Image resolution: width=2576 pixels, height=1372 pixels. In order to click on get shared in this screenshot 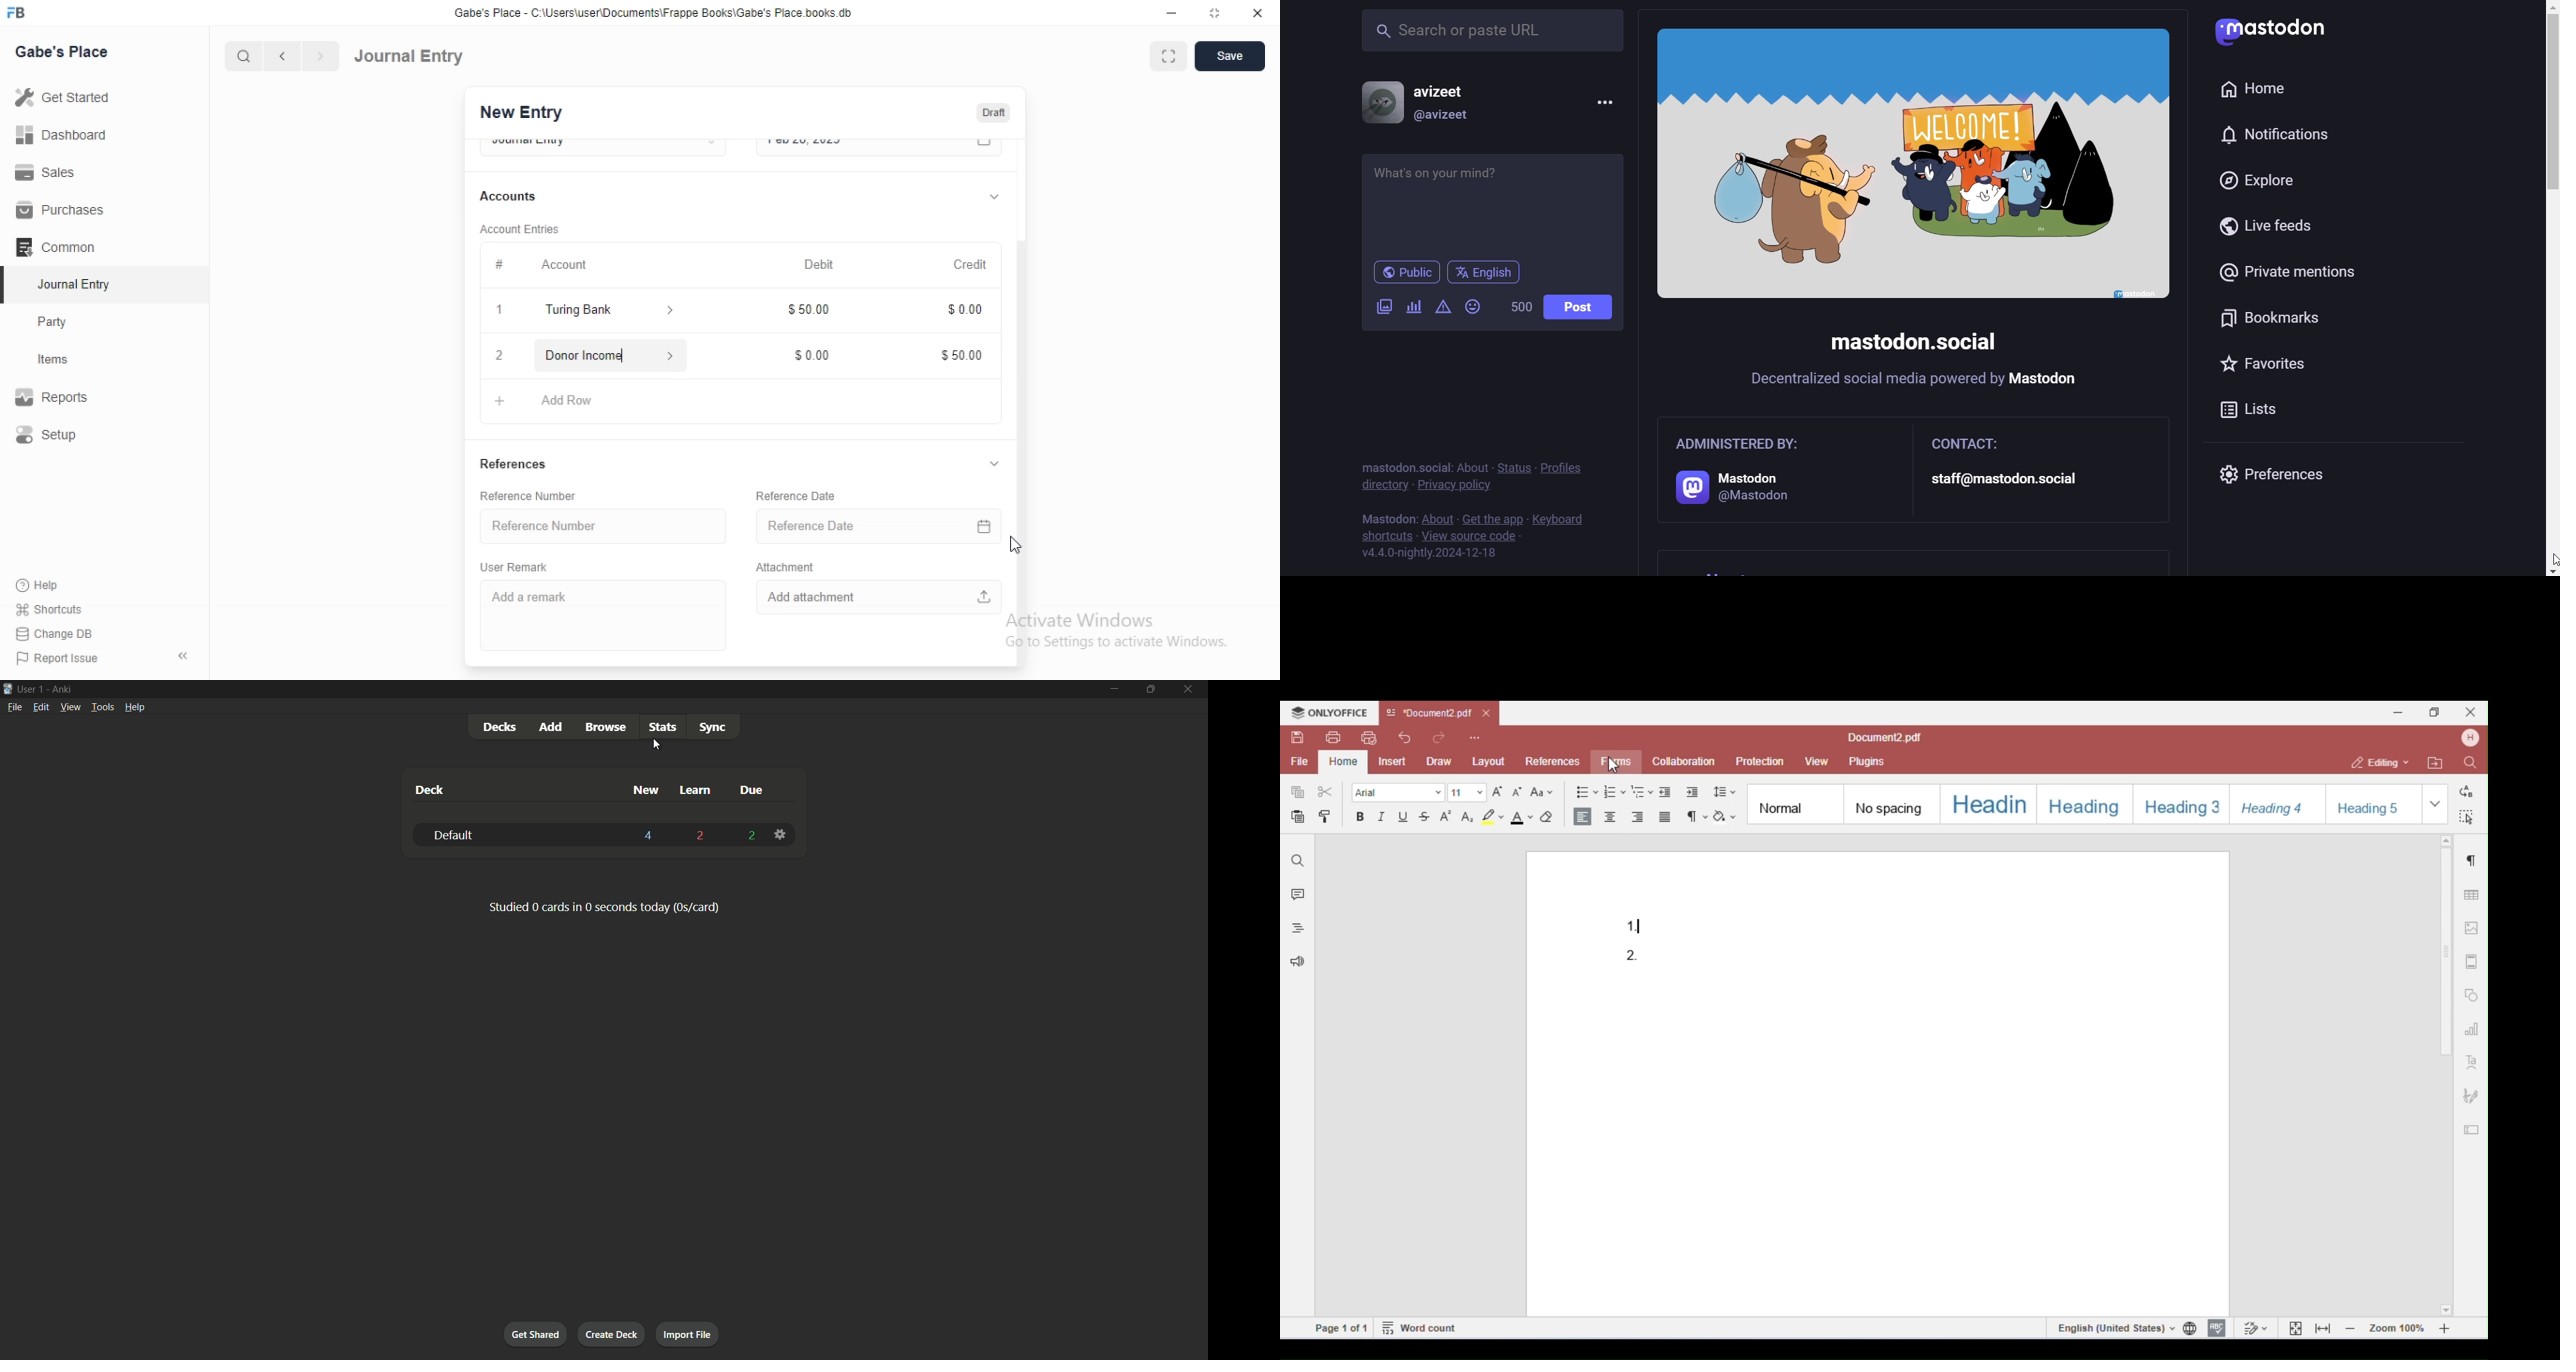, I will do `click(535, 1335)`.